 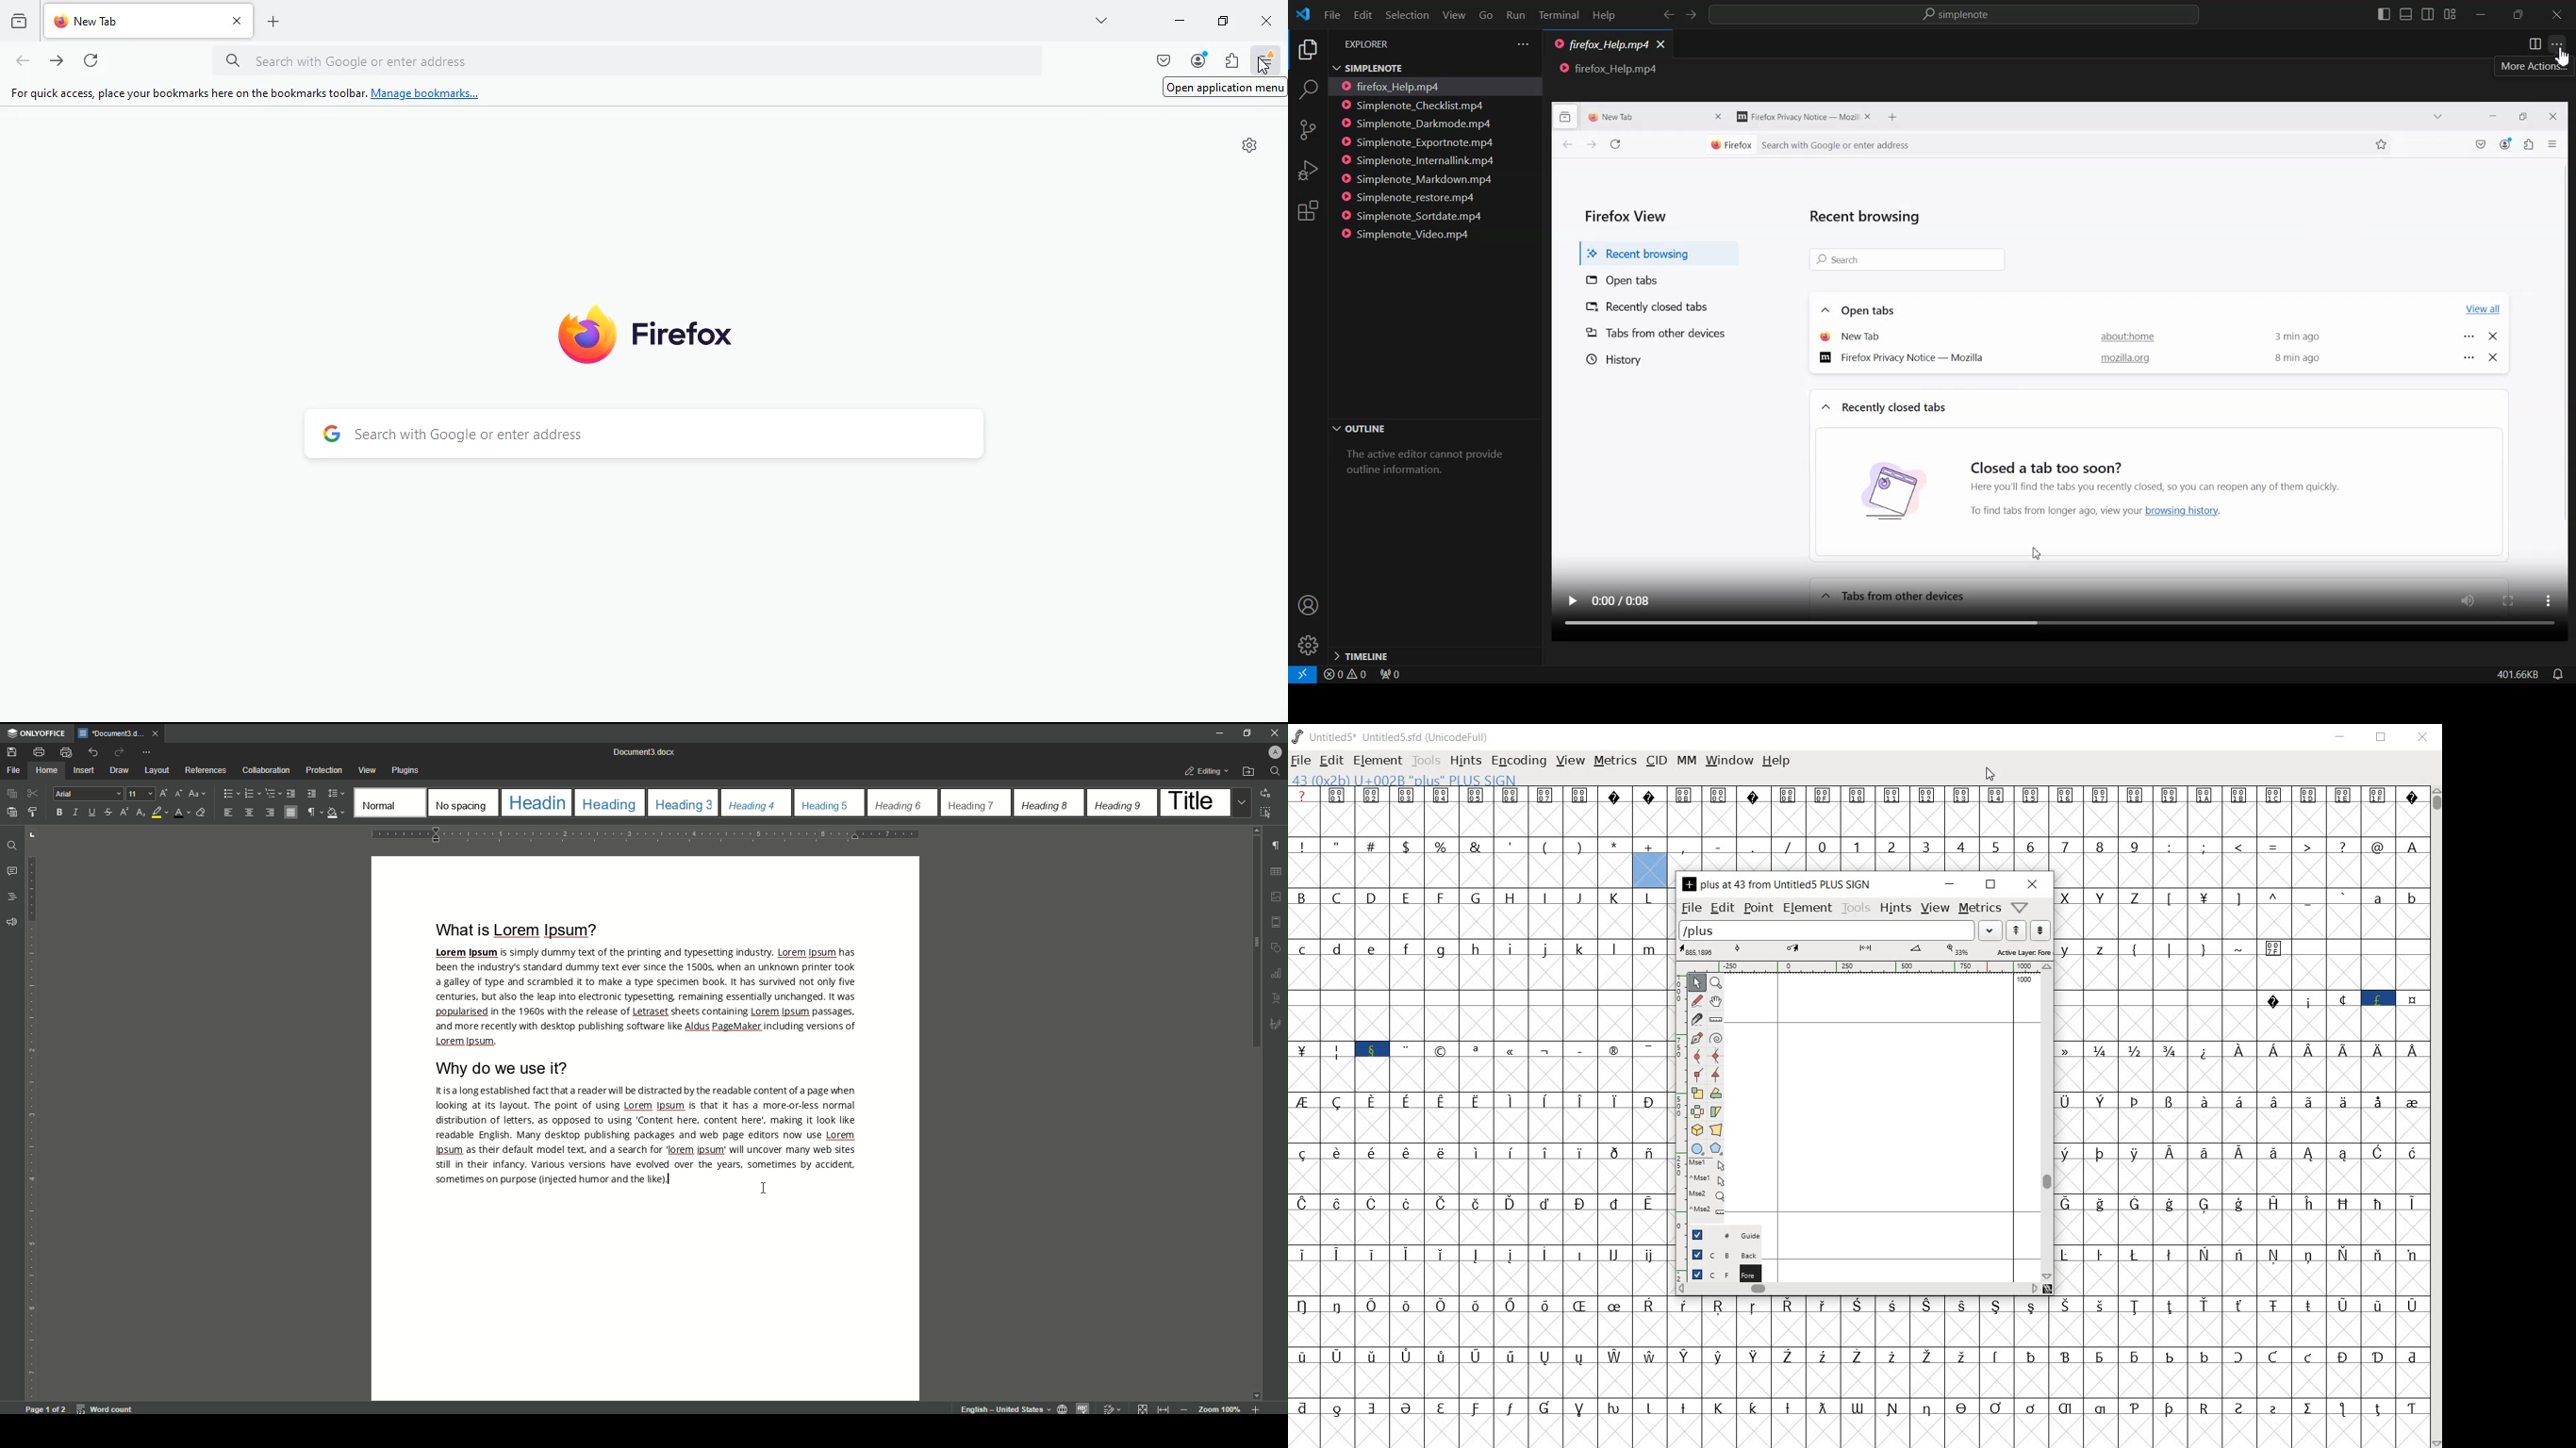 I want to click on rotate the selection in 3D and project back to plane, so click(x=1698, y=1129).